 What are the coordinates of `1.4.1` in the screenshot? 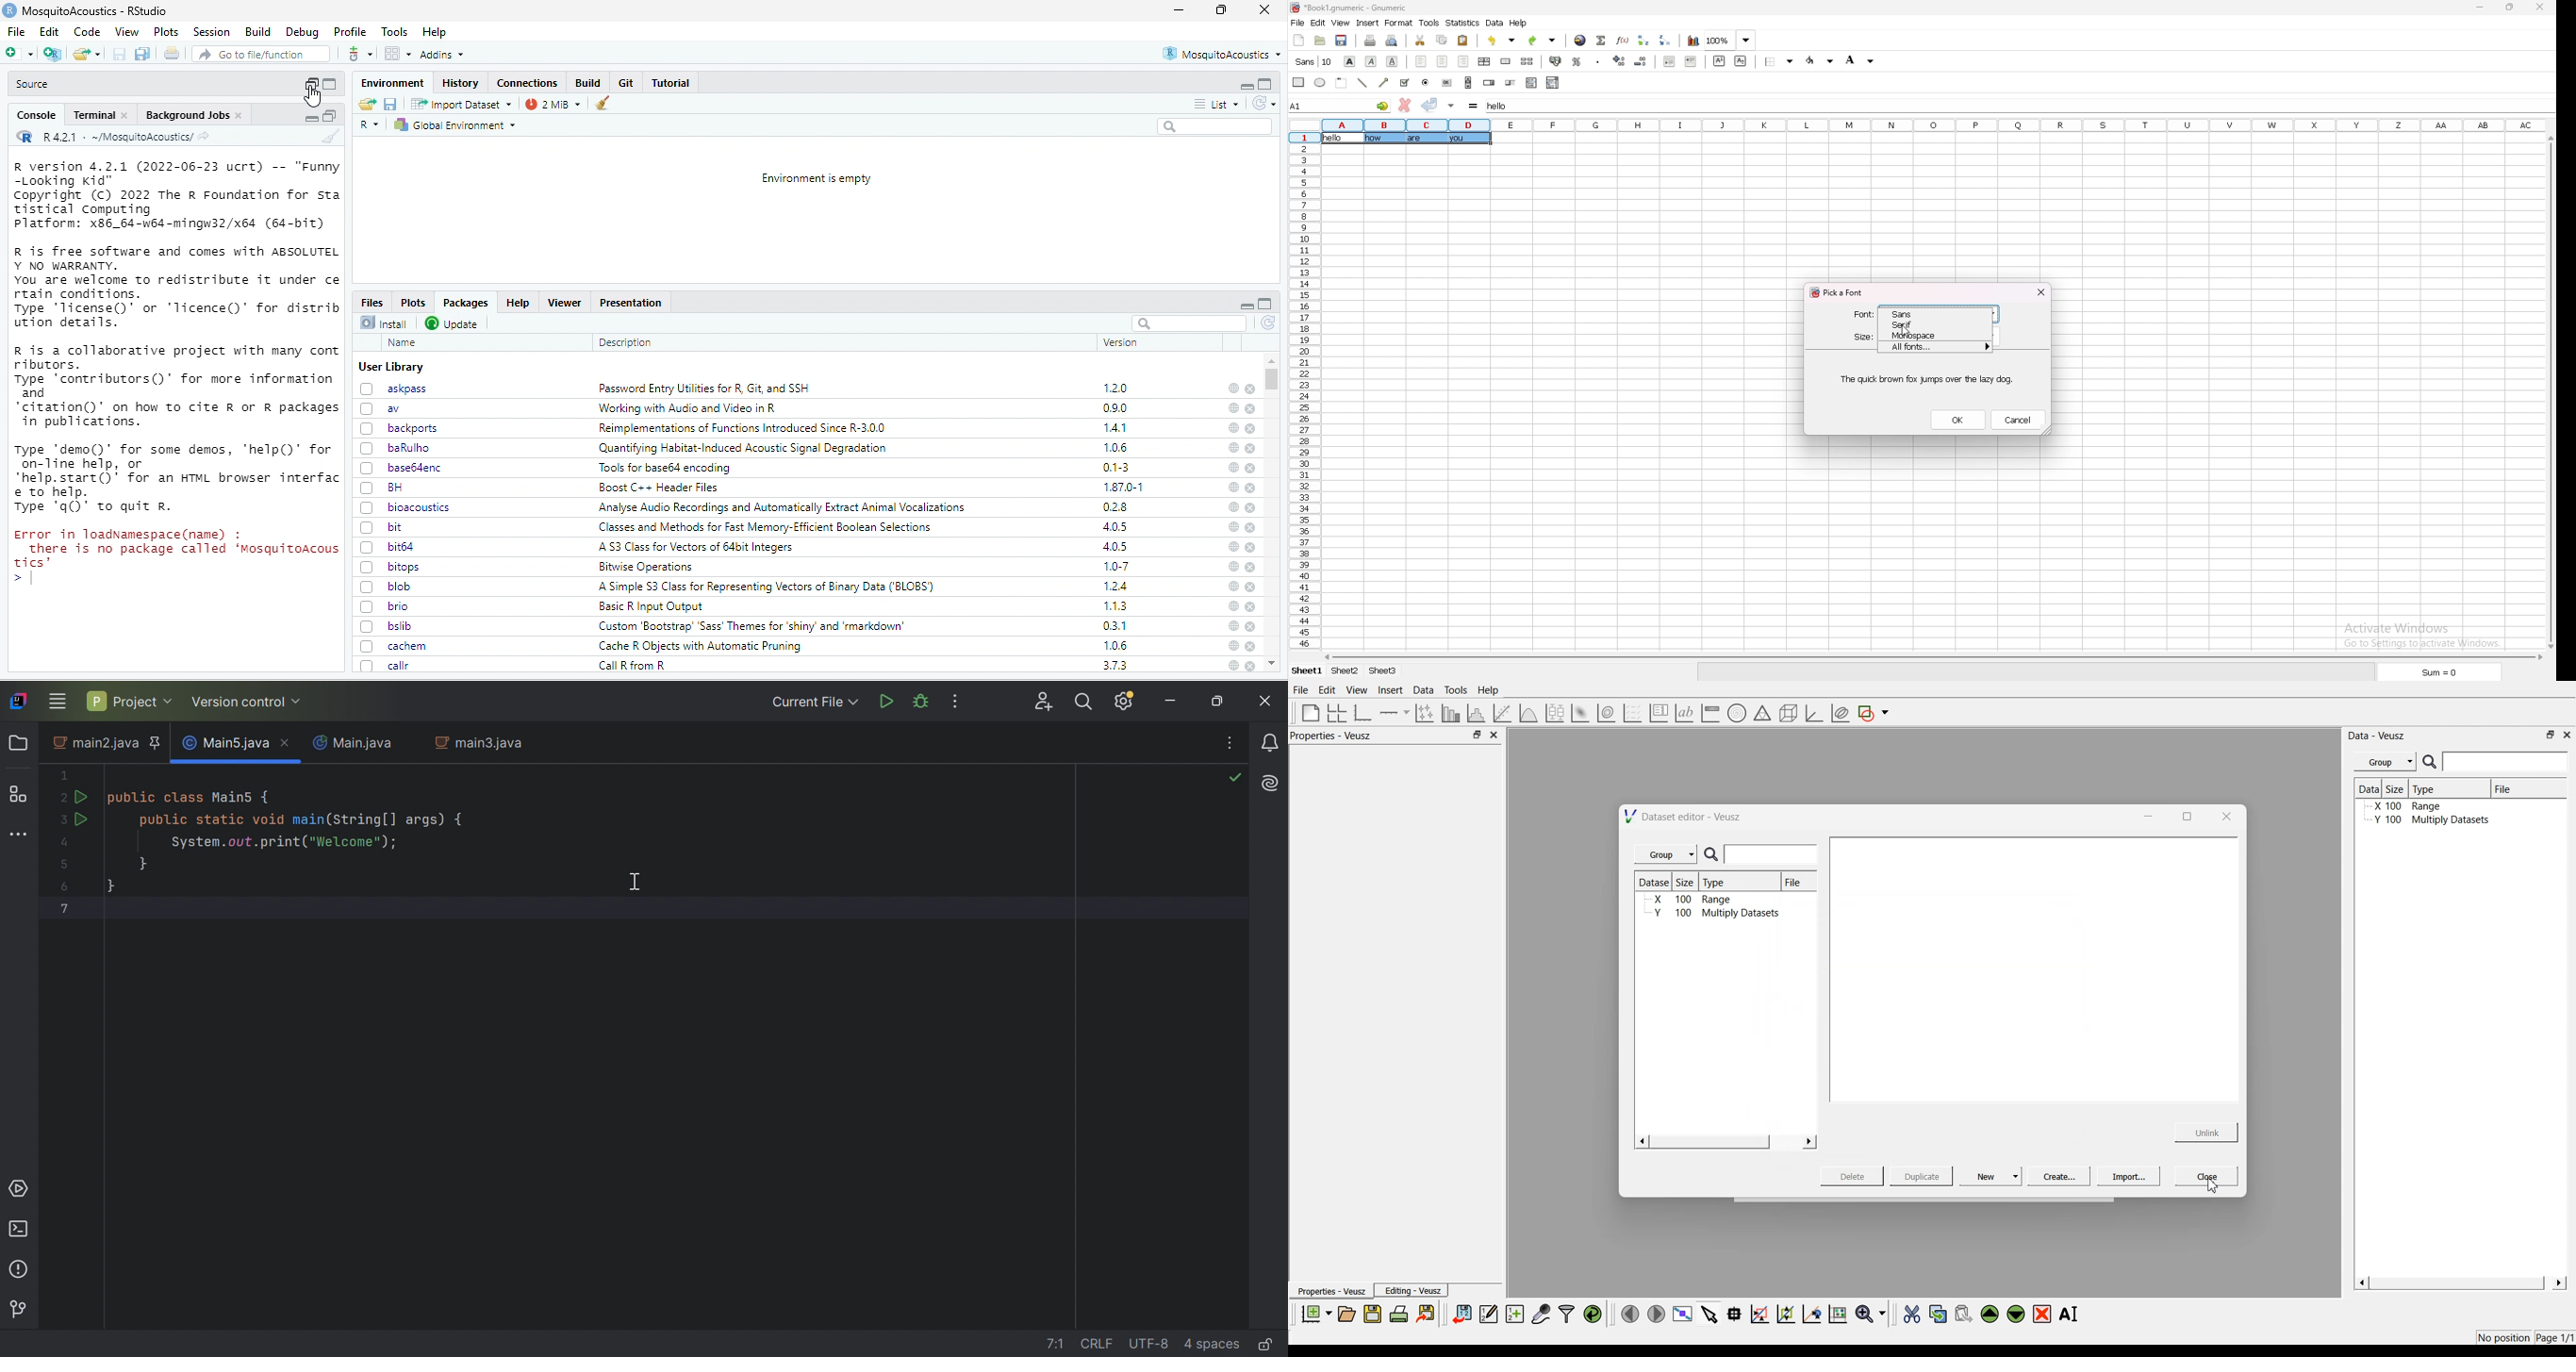 It's located at (1117, 428).